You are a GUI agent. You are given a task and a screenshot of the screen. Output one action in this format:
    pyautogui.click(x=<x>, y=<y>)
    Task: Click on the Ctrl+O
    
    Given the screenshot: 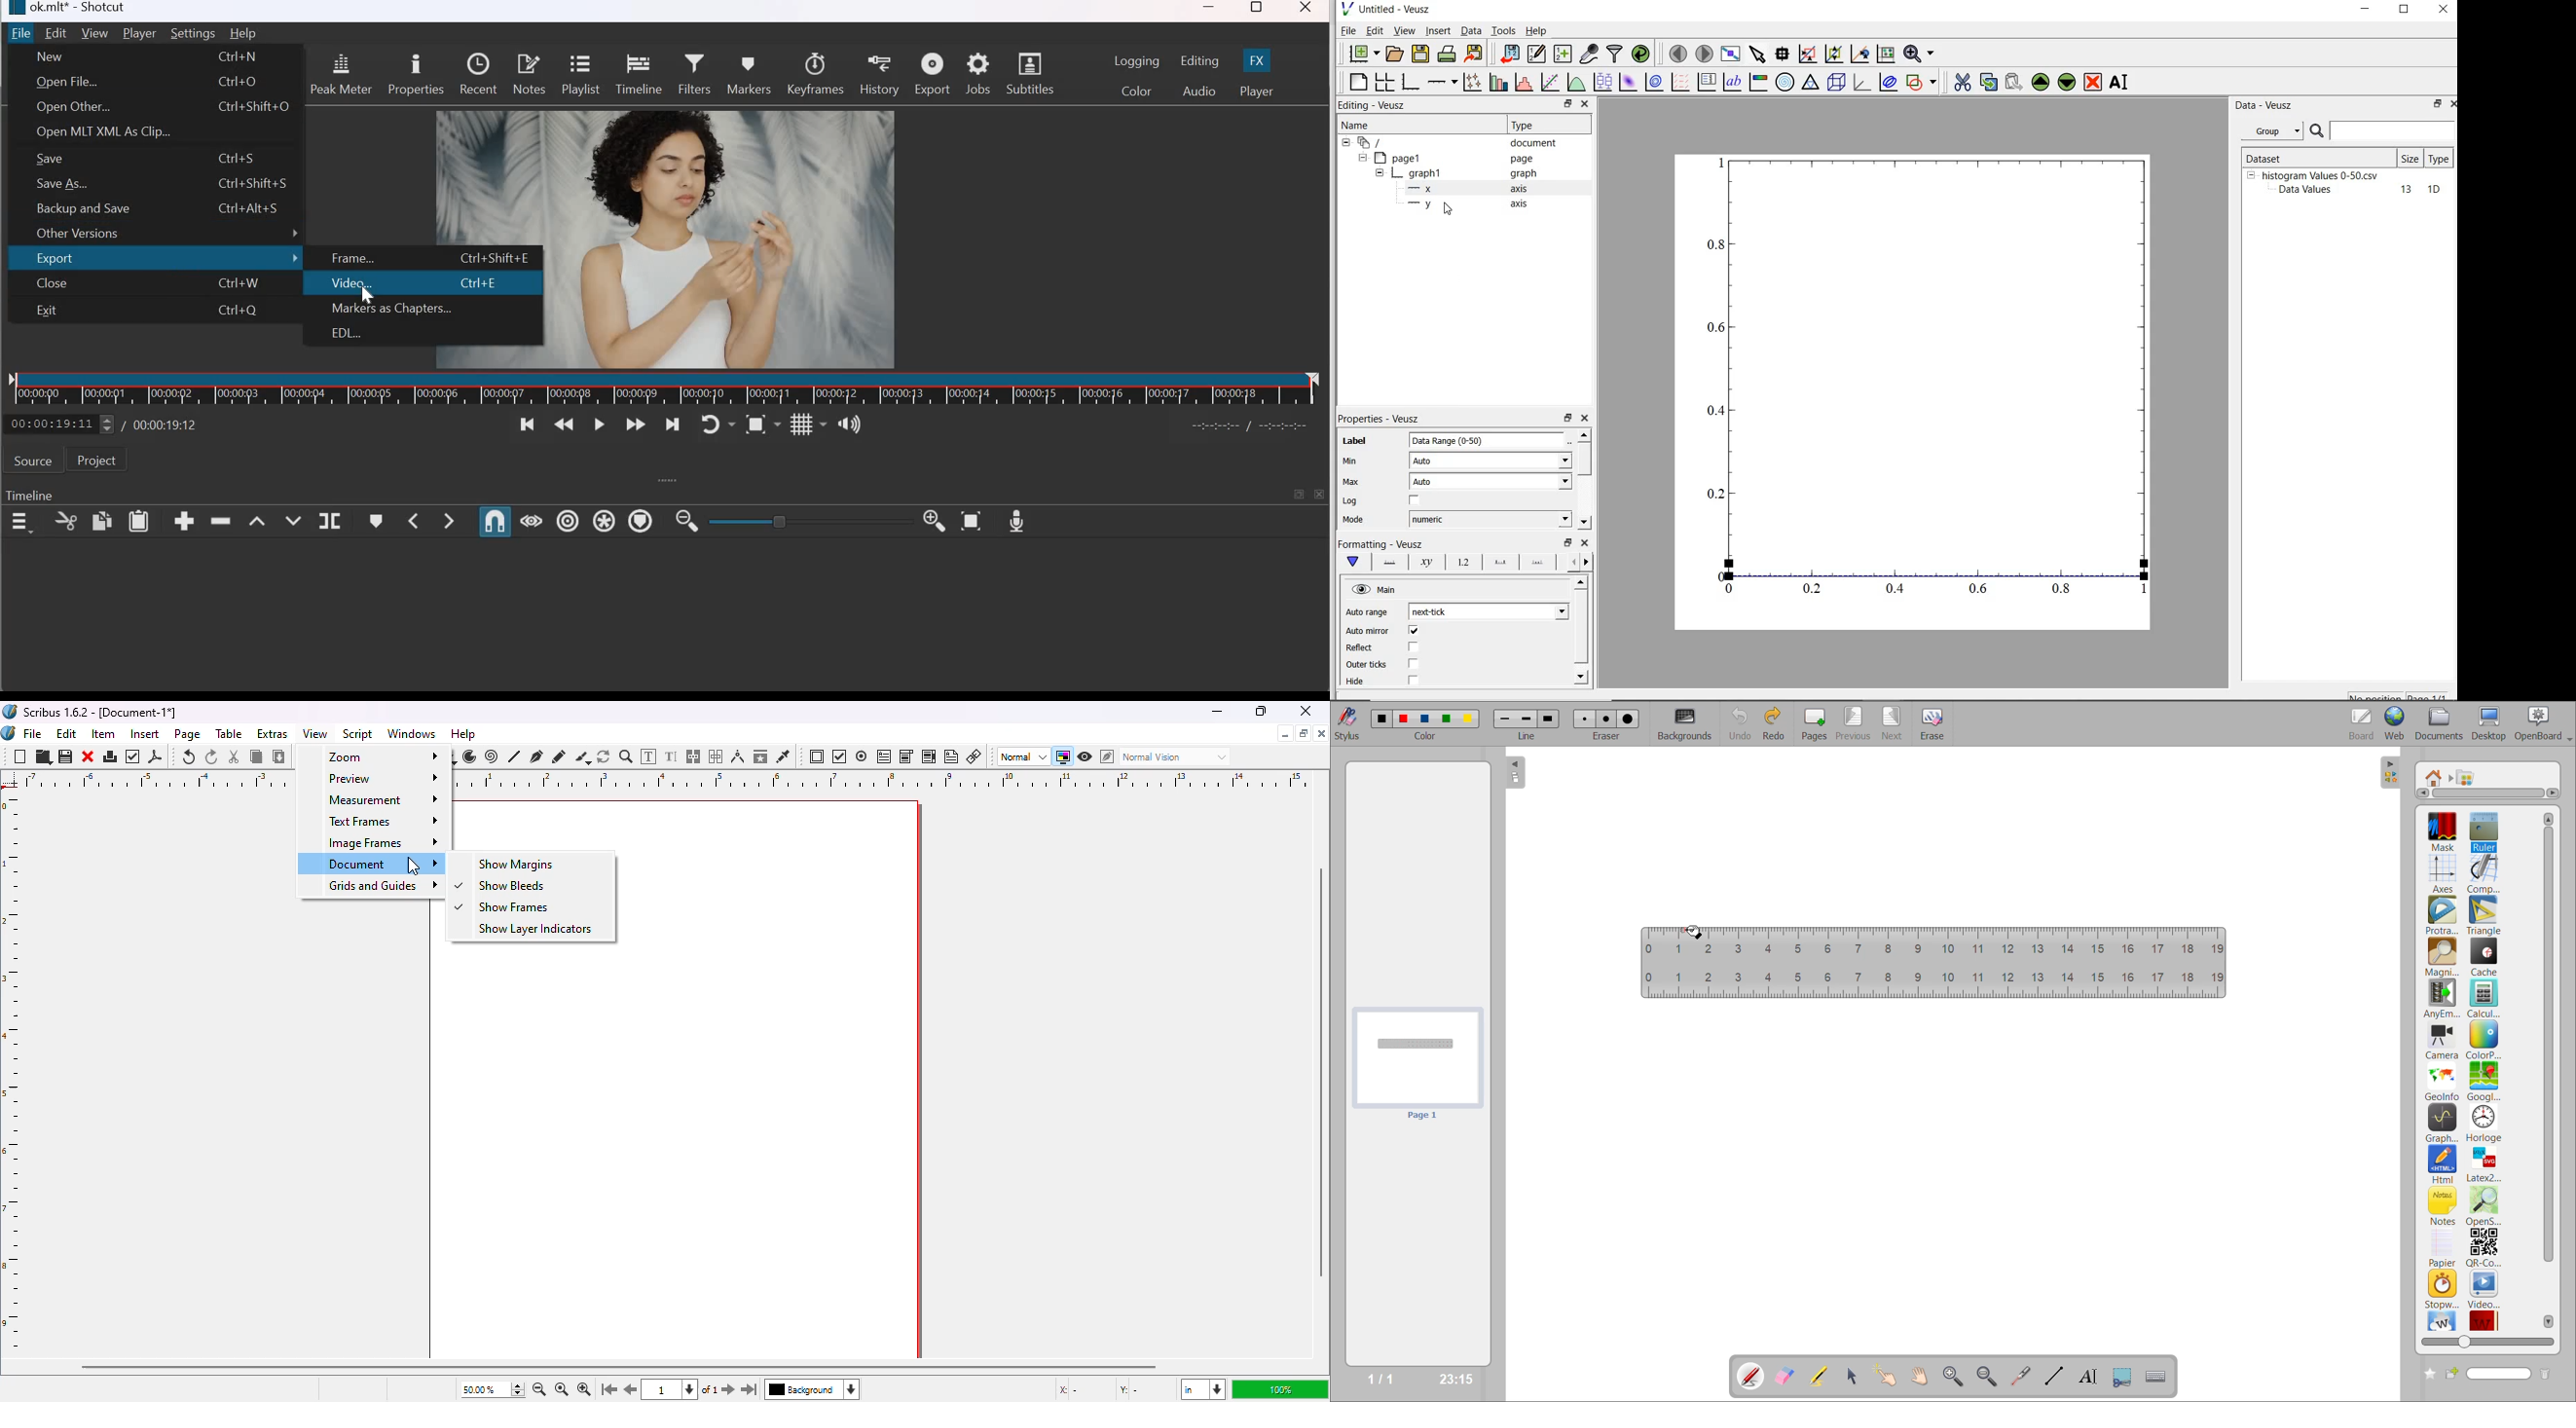 What is the action you would take?
    pyautogui.click(x=244, y=82)
    